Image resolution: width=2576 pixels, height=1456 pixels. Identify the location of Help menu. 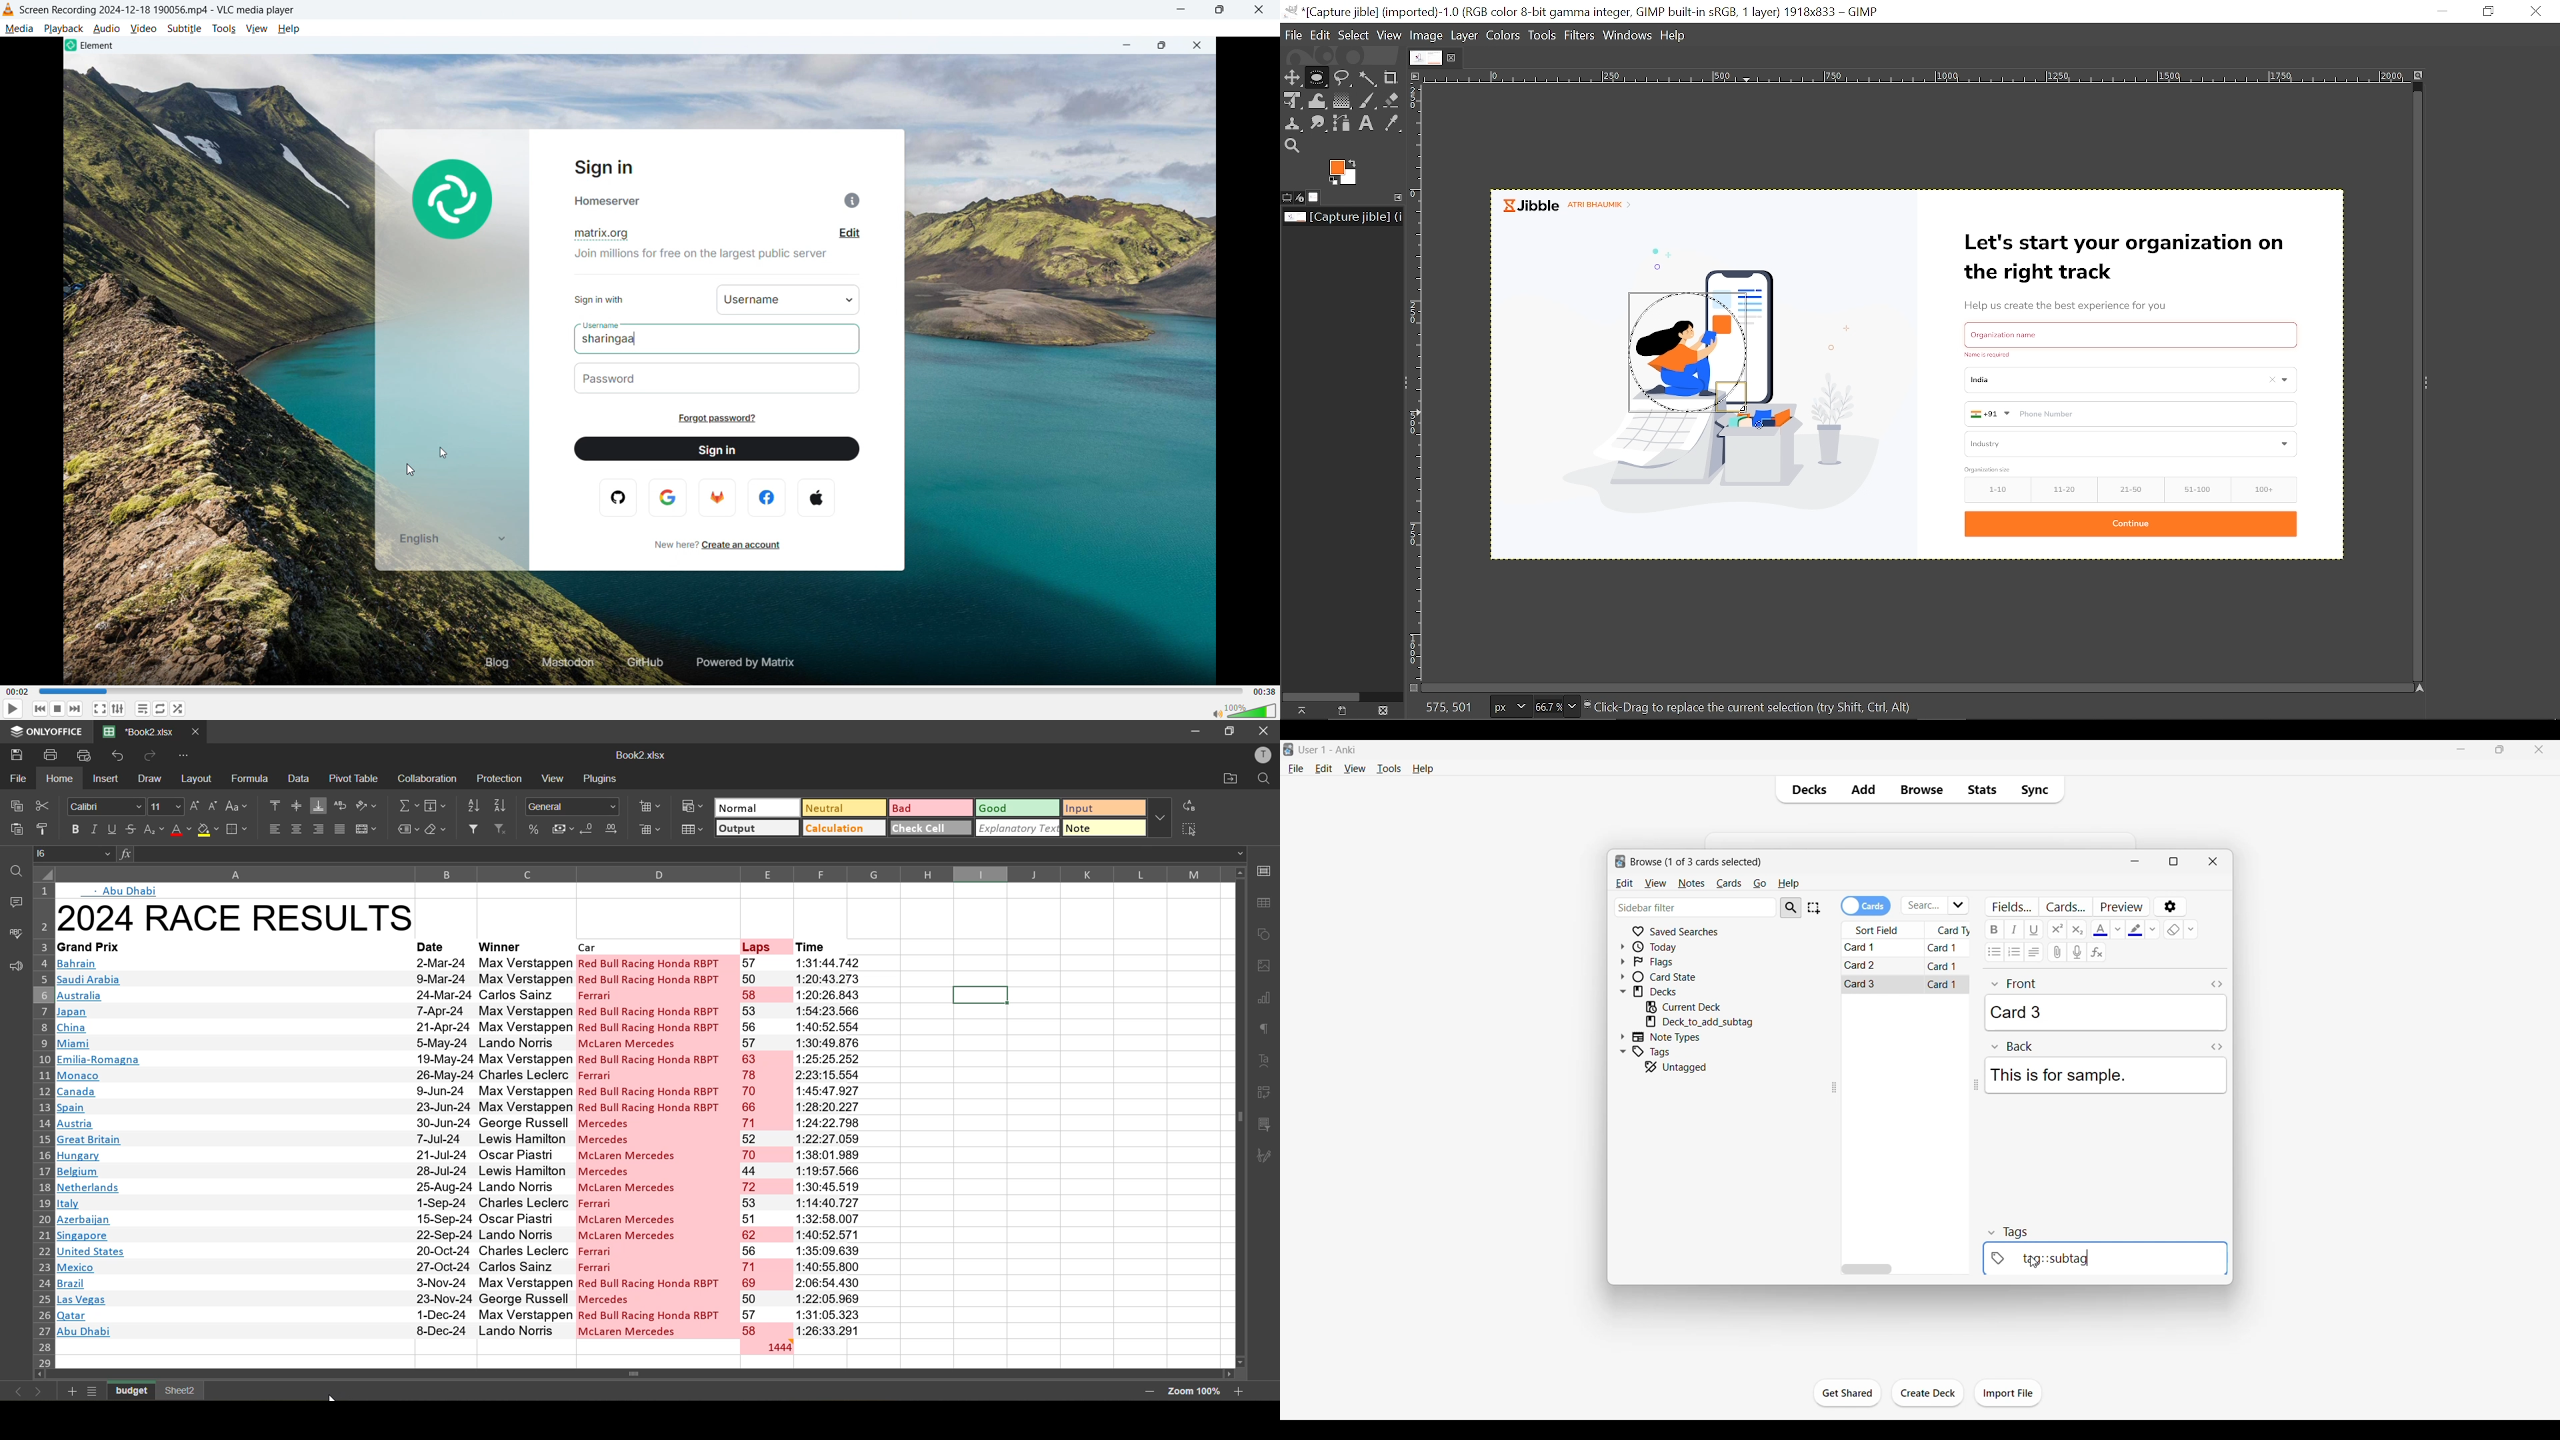
(1788, 884).